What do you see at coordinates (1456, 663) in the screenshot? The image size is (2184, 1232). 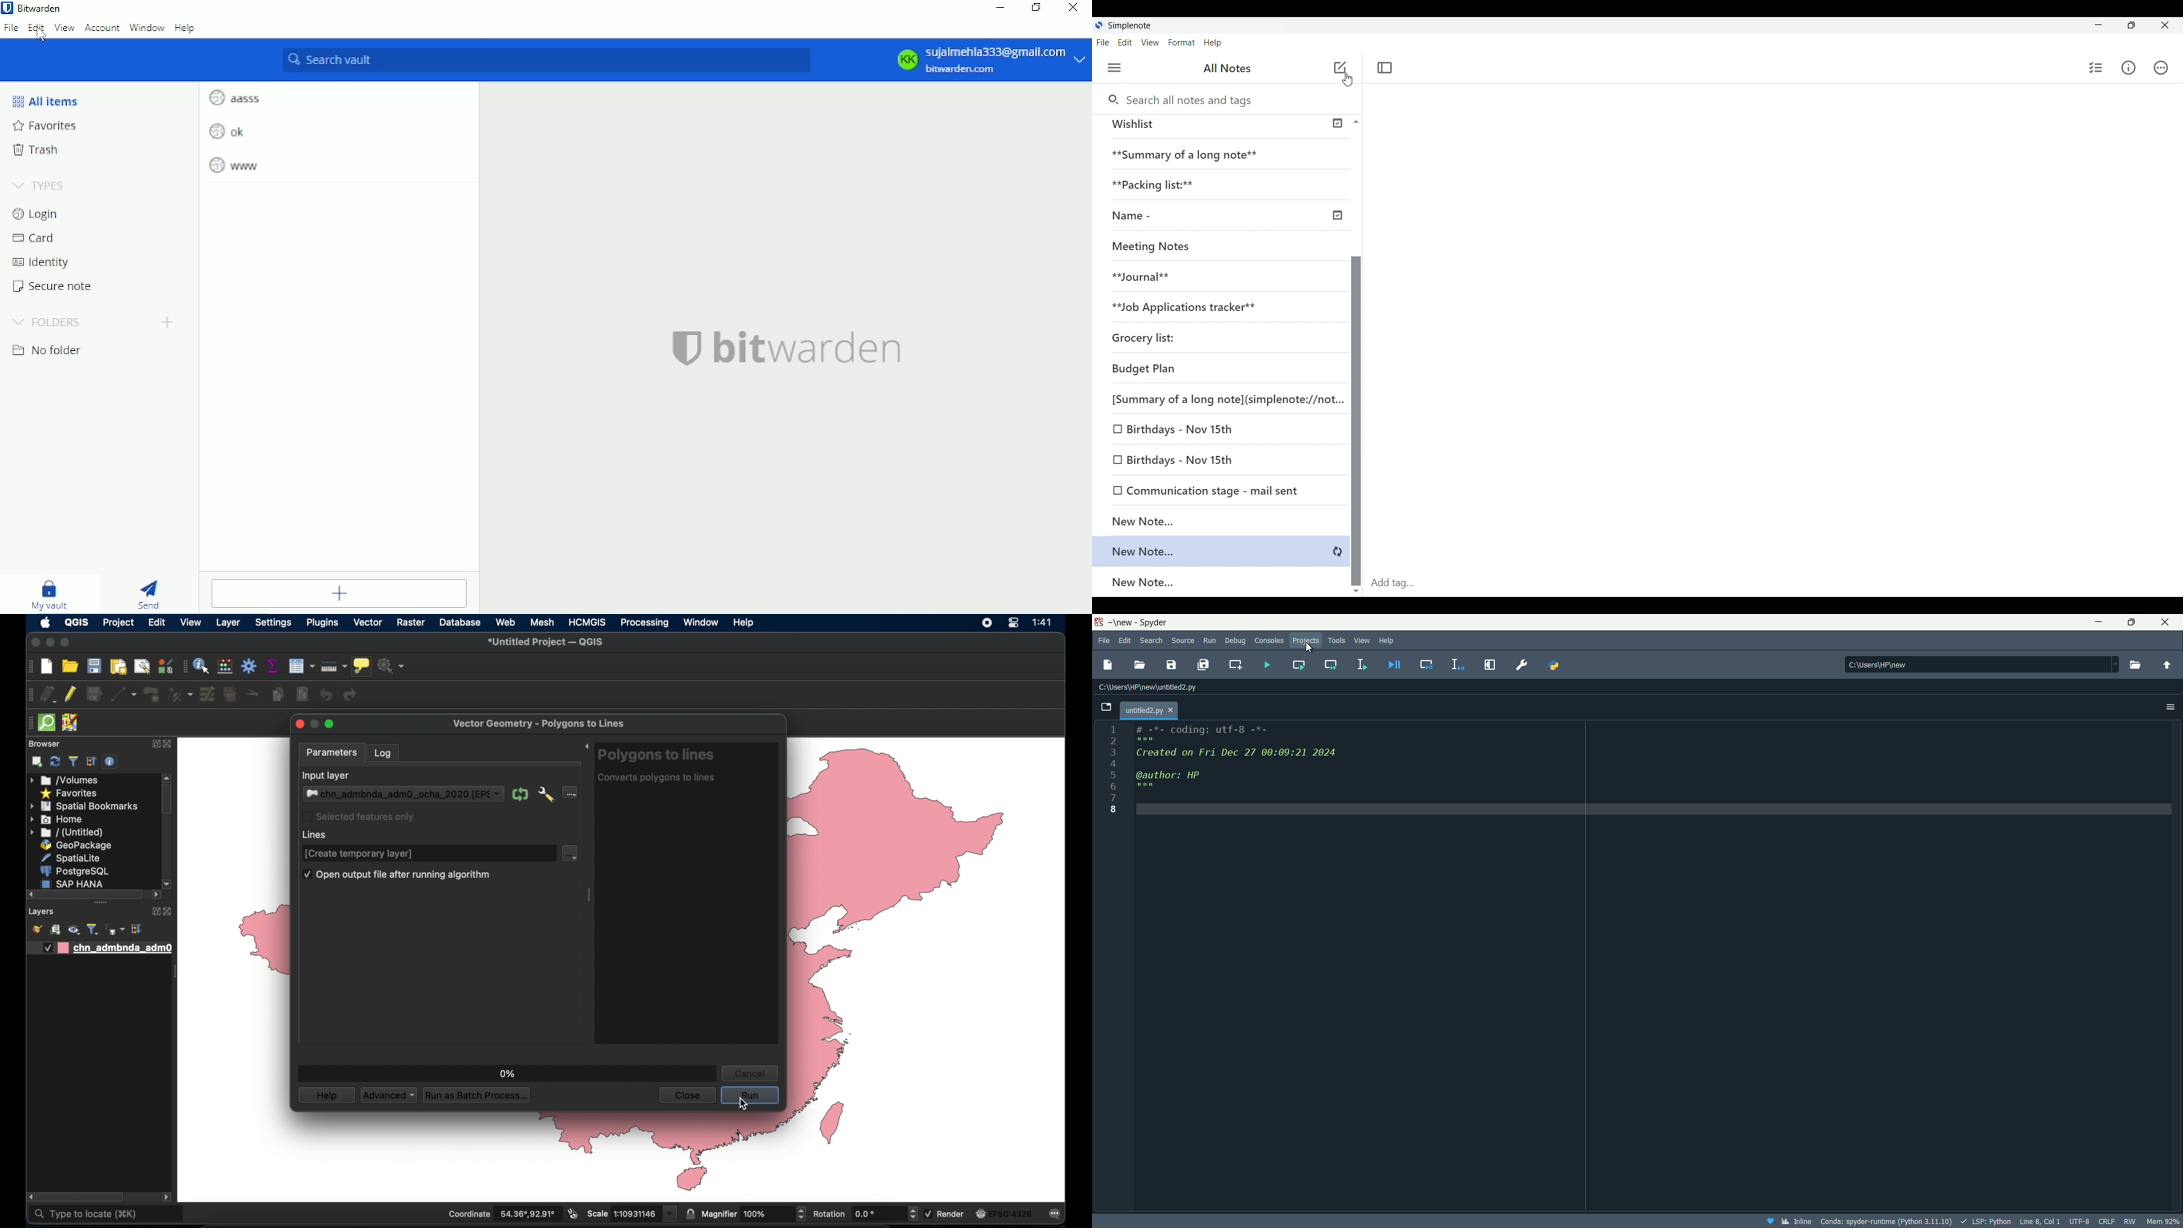 I see `Debug selection or current line` at bounding box center [1456, 663].